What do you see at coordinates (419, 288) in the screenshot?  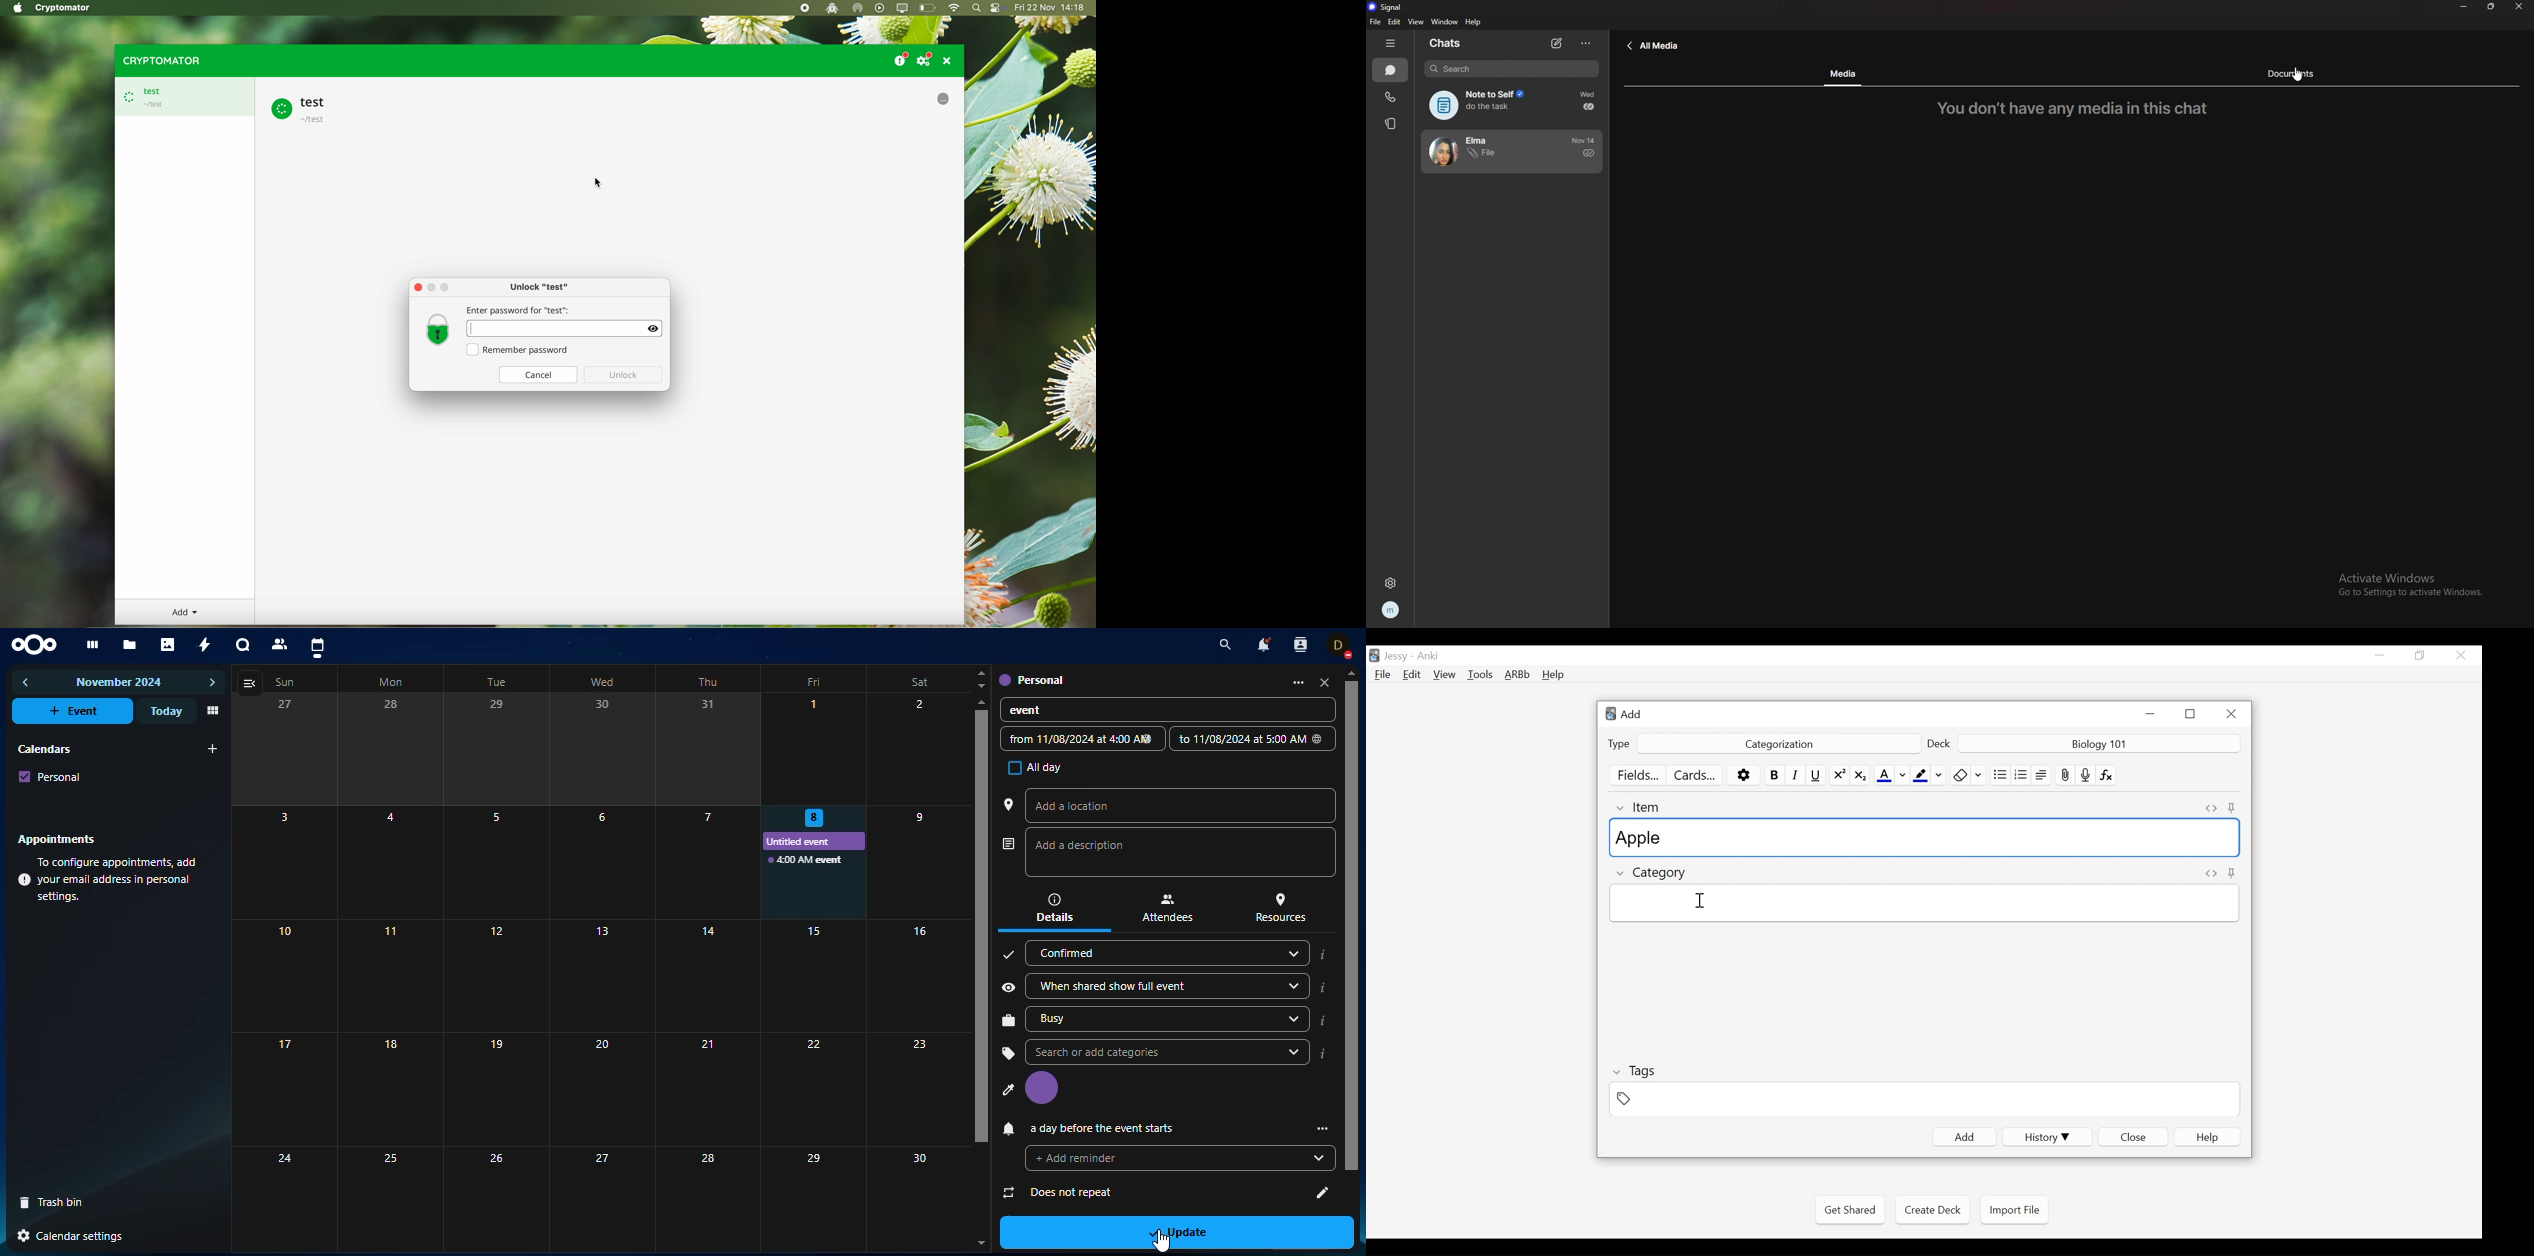 I see `close pop-up` at bounding box center [419, 288].